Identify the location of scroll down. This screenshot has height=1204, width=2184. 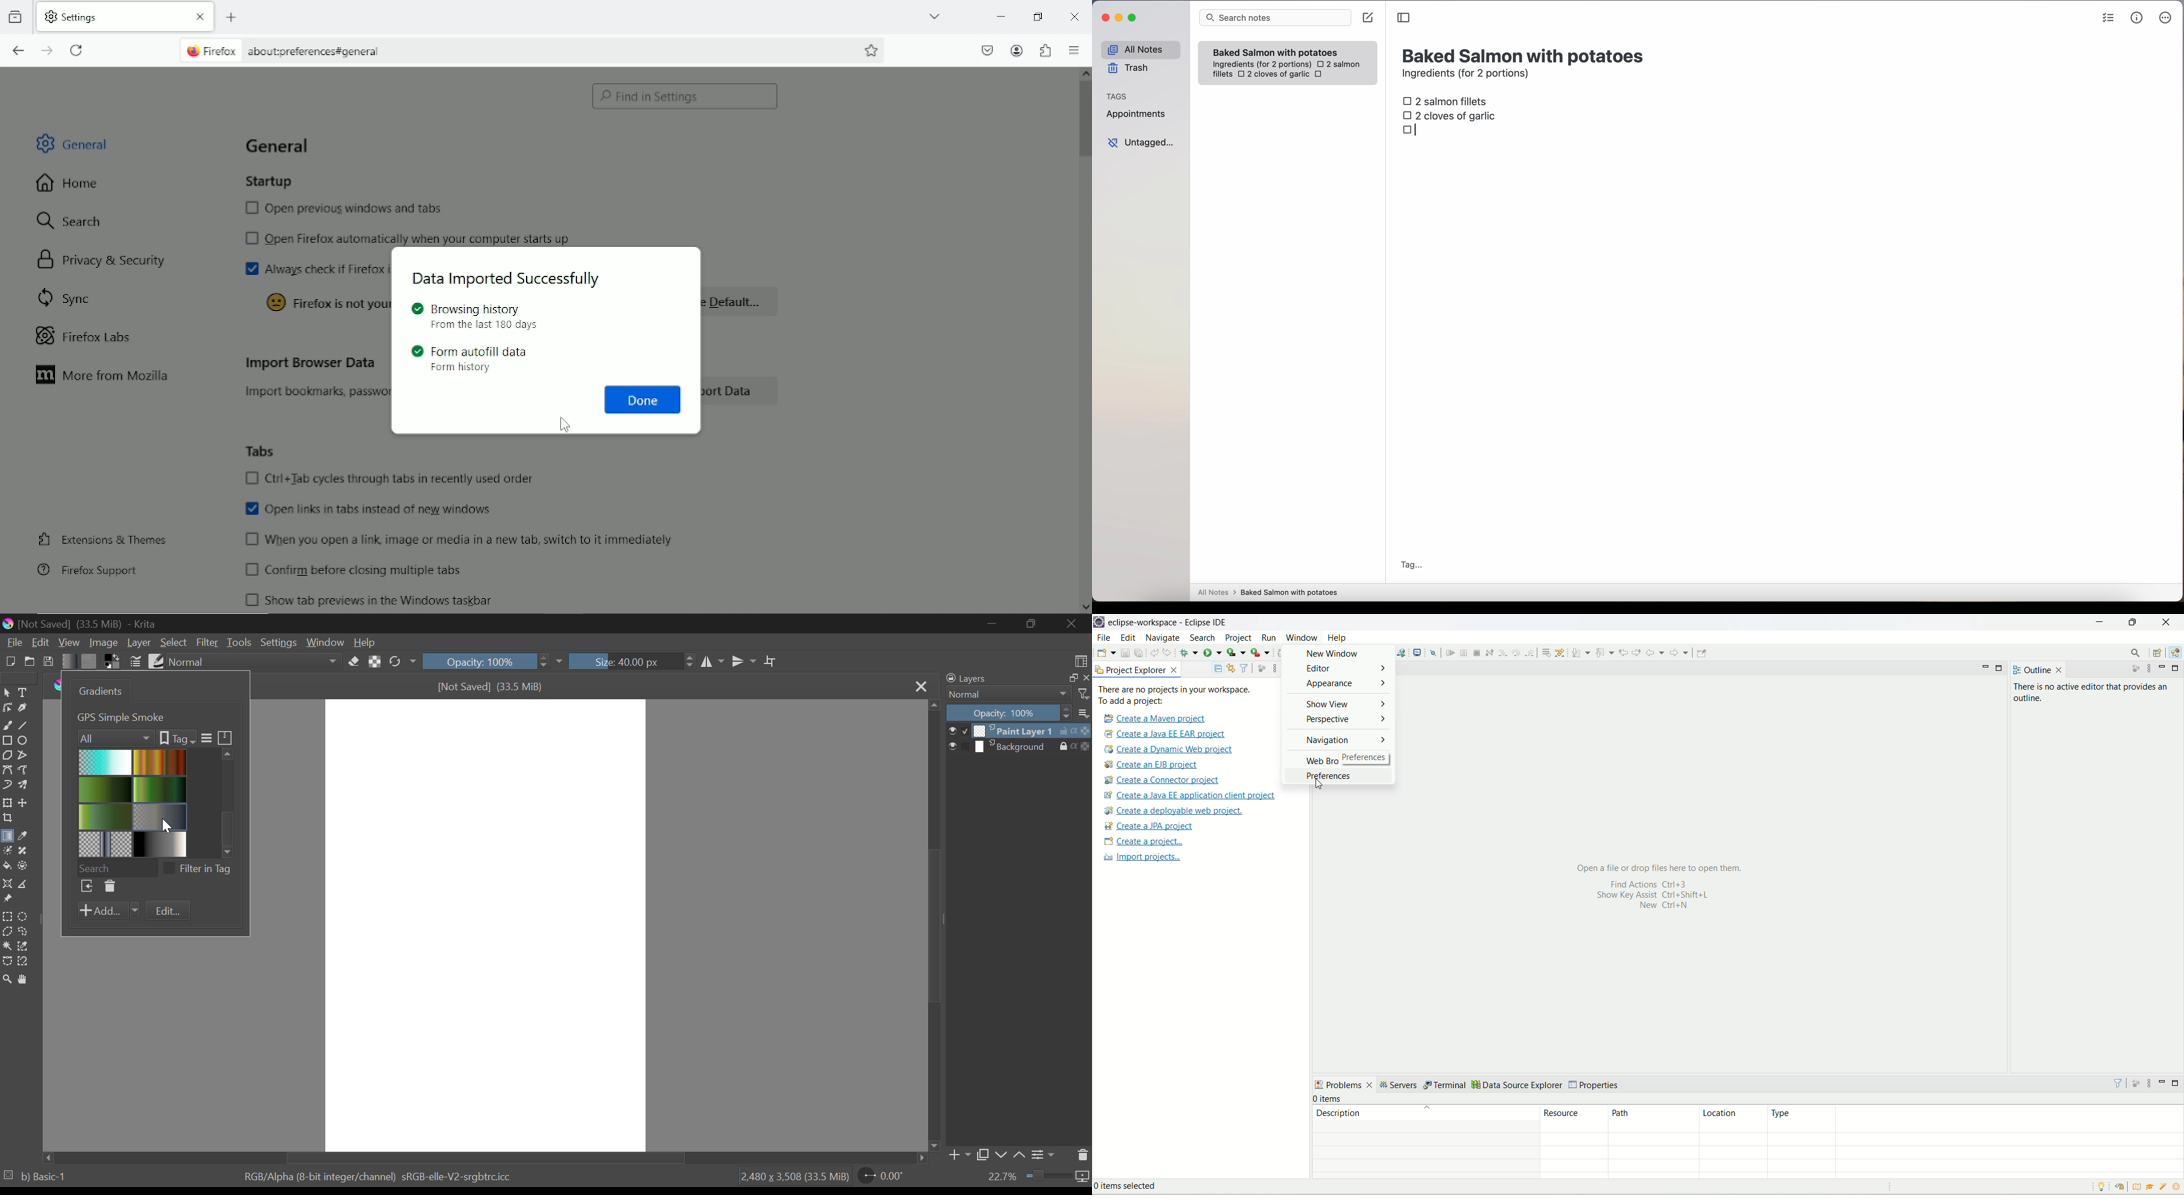
(1085, 608).